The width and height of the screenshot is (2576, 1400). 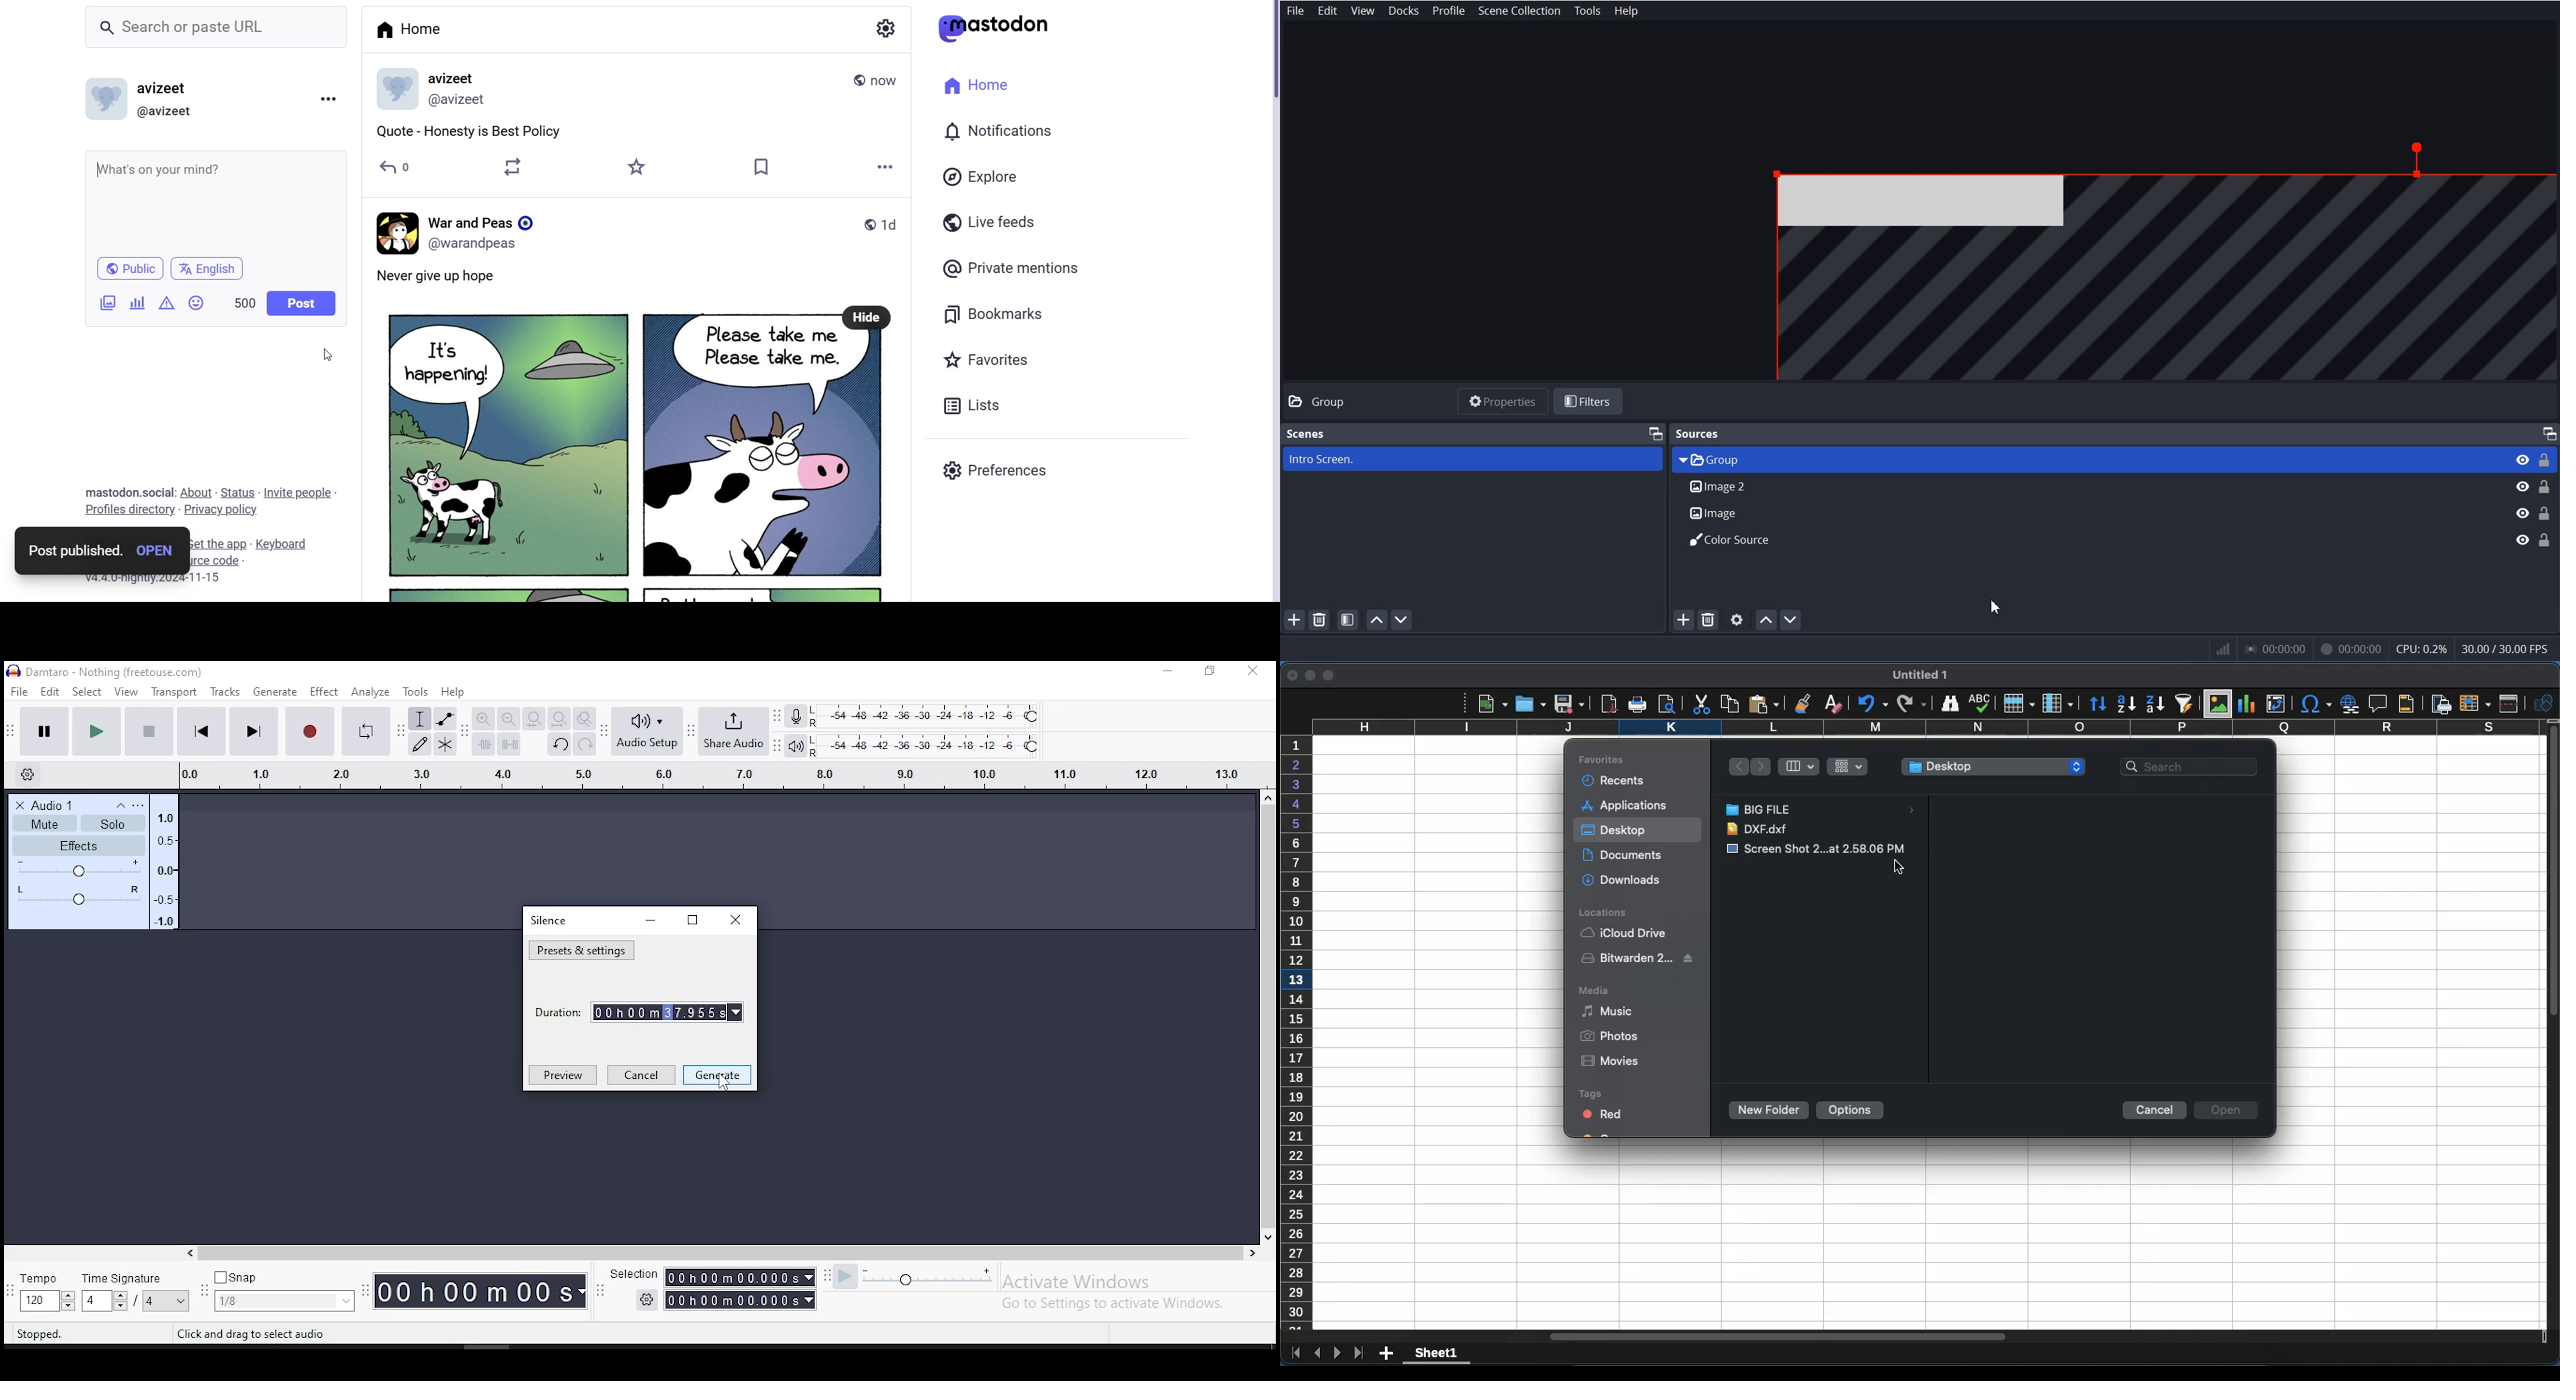 I want to click on Move Scene down, so click(x=1404, y=620).